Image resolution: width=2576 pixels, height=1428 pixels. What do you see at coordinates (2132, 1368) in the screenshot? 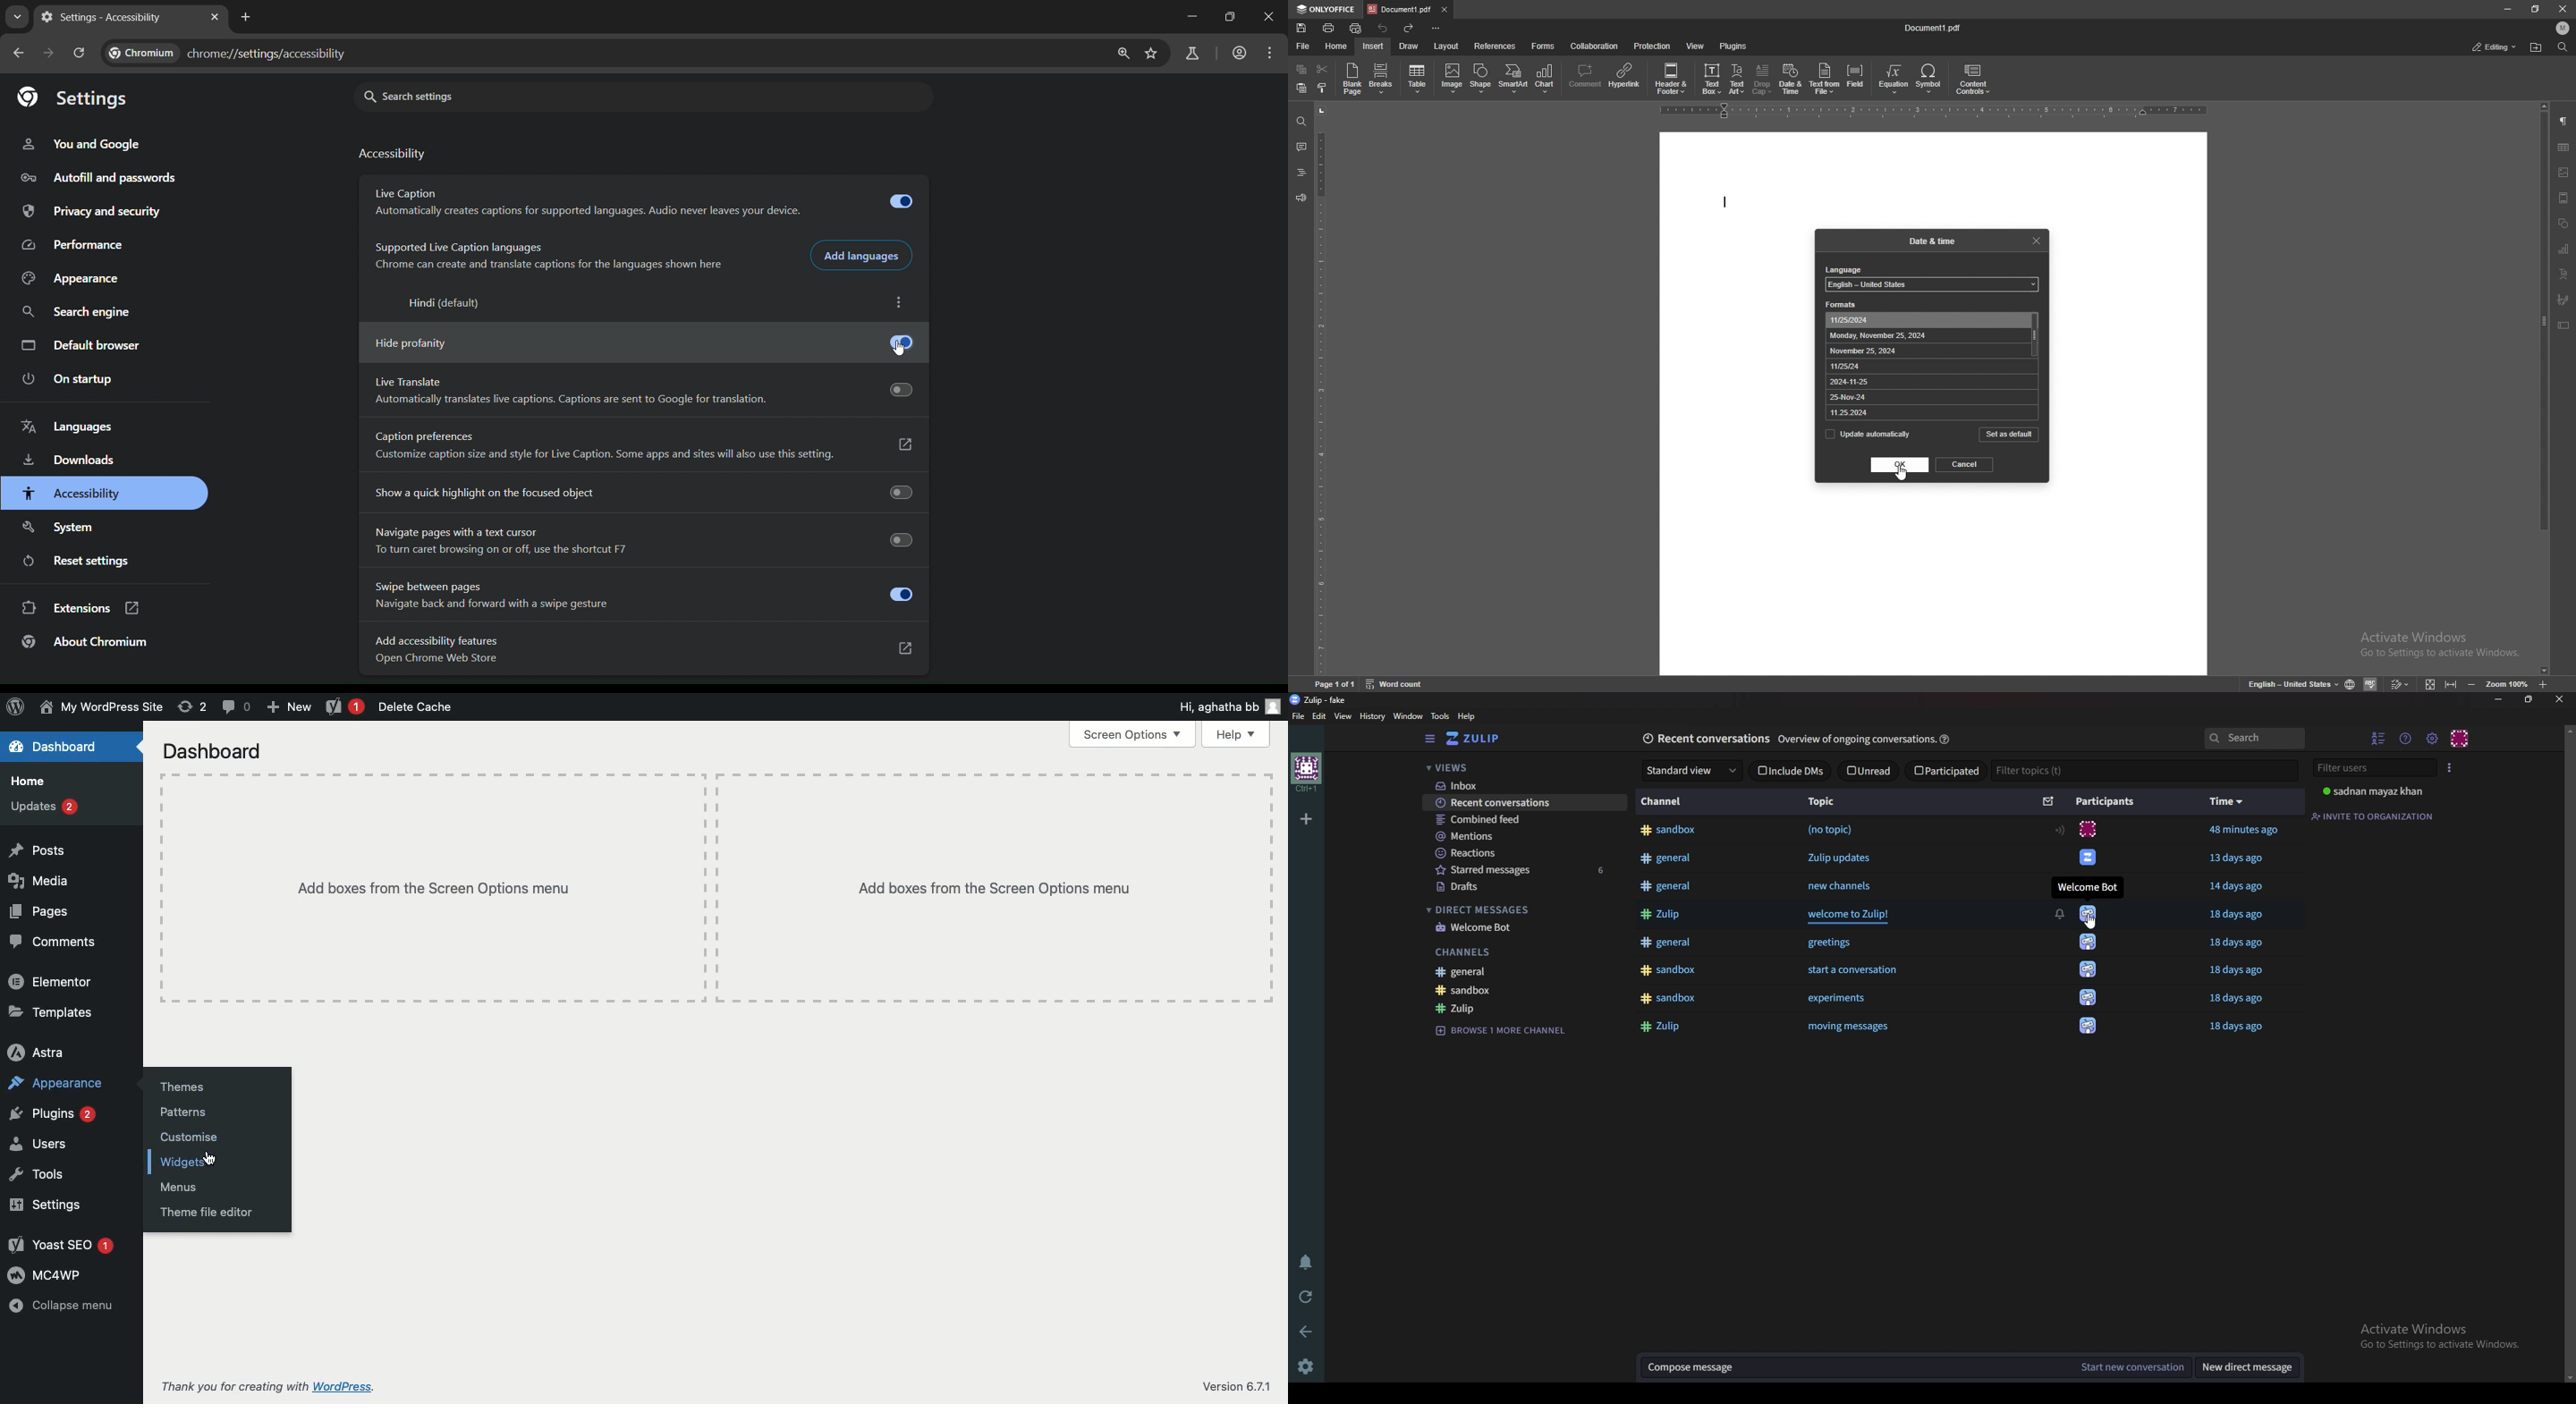
I see `Start new conversation` at bounding box center [2132, 1368].